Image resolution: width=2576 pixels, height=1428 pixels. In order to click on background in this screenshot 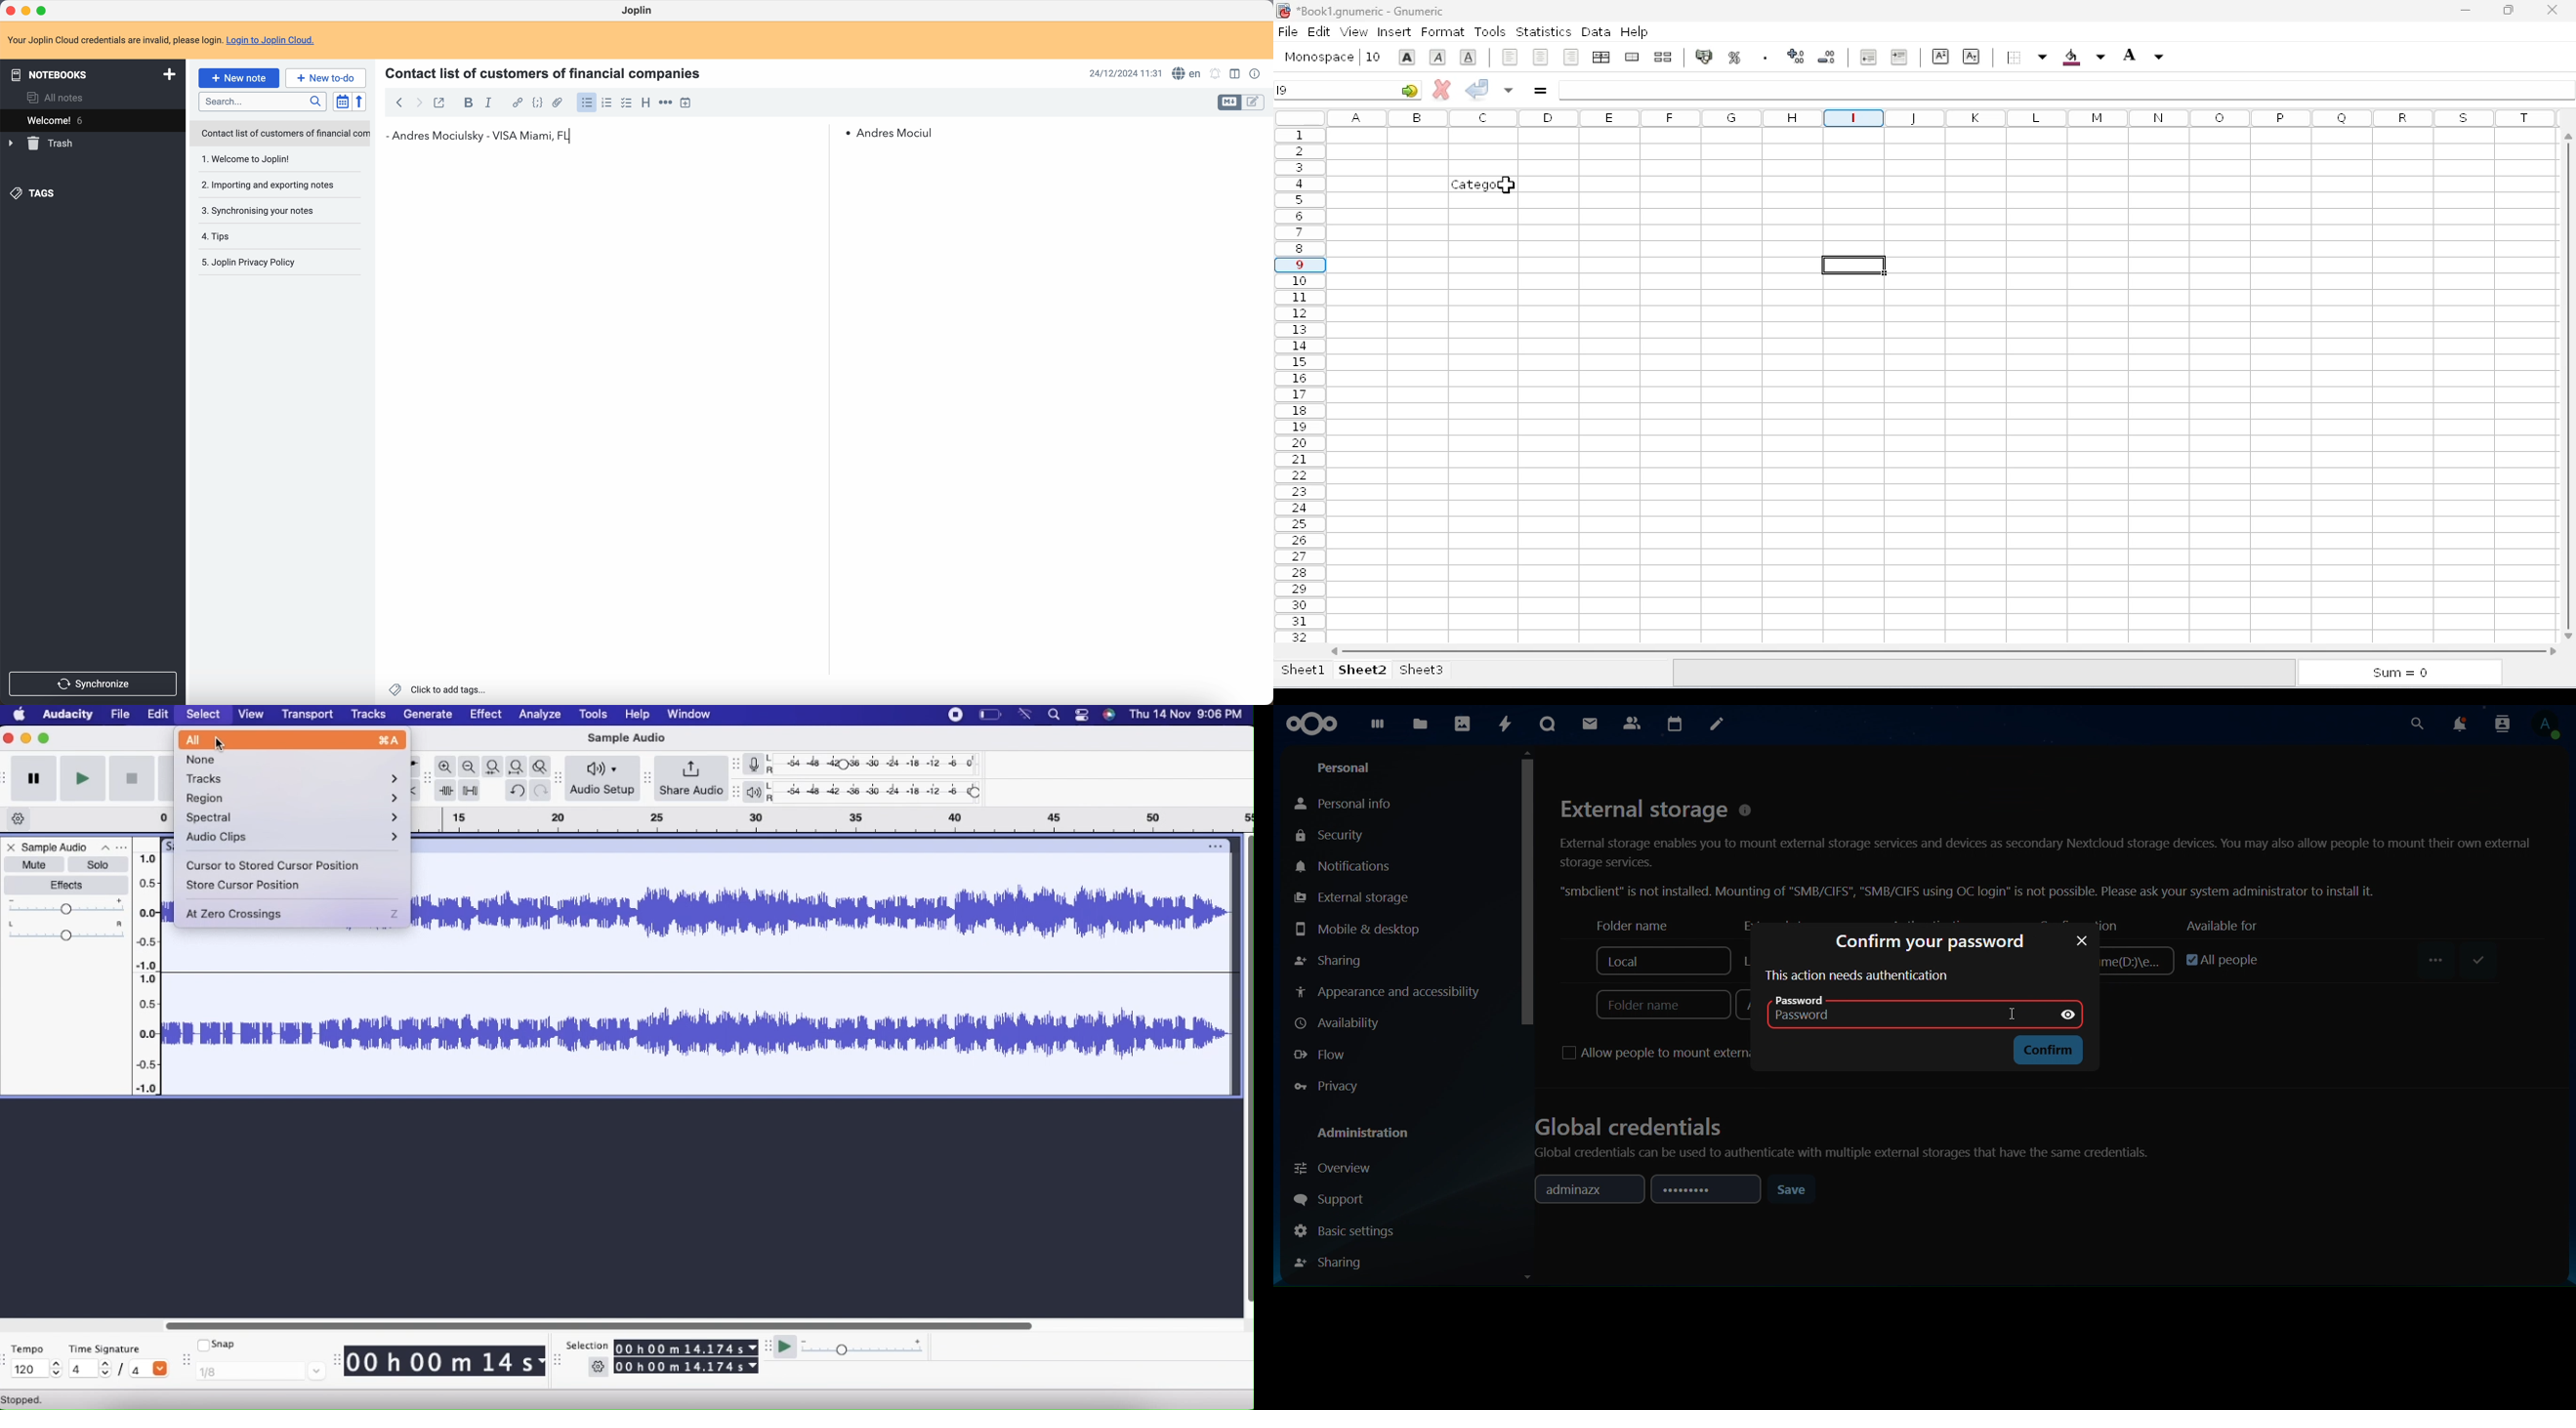, I will do `click(2083, 57)`.